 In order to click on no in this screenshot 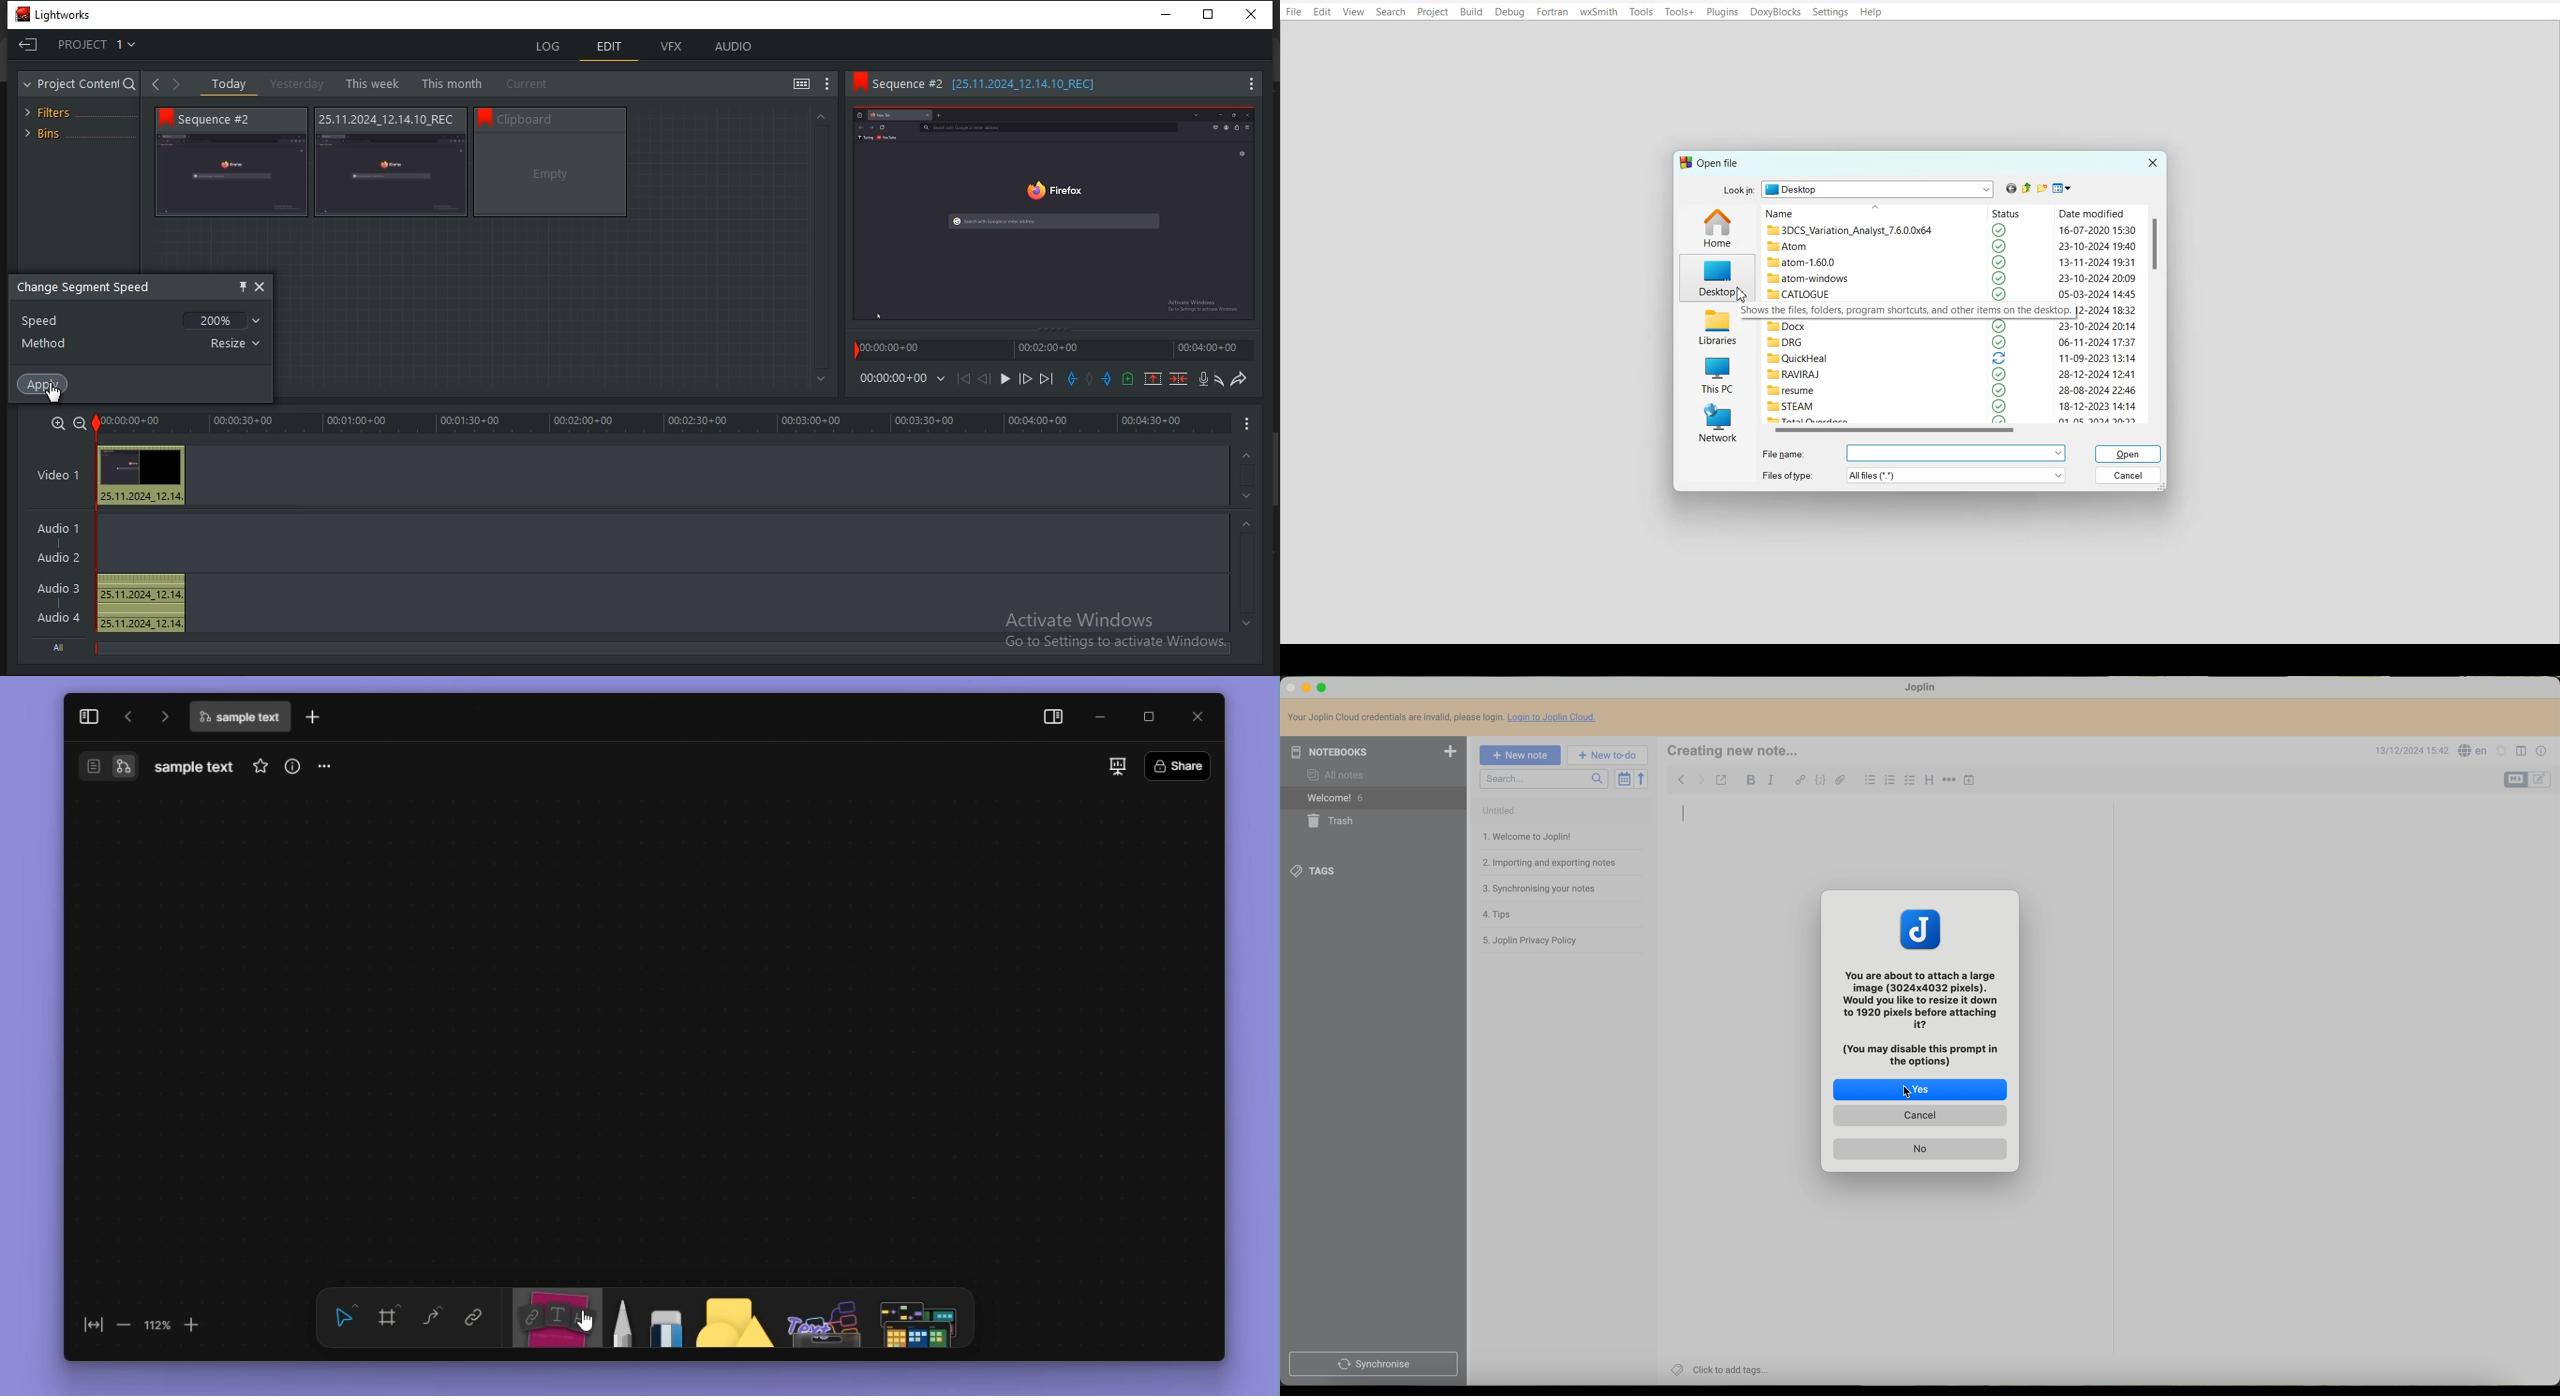, I will do `click(1918, 1149)`.